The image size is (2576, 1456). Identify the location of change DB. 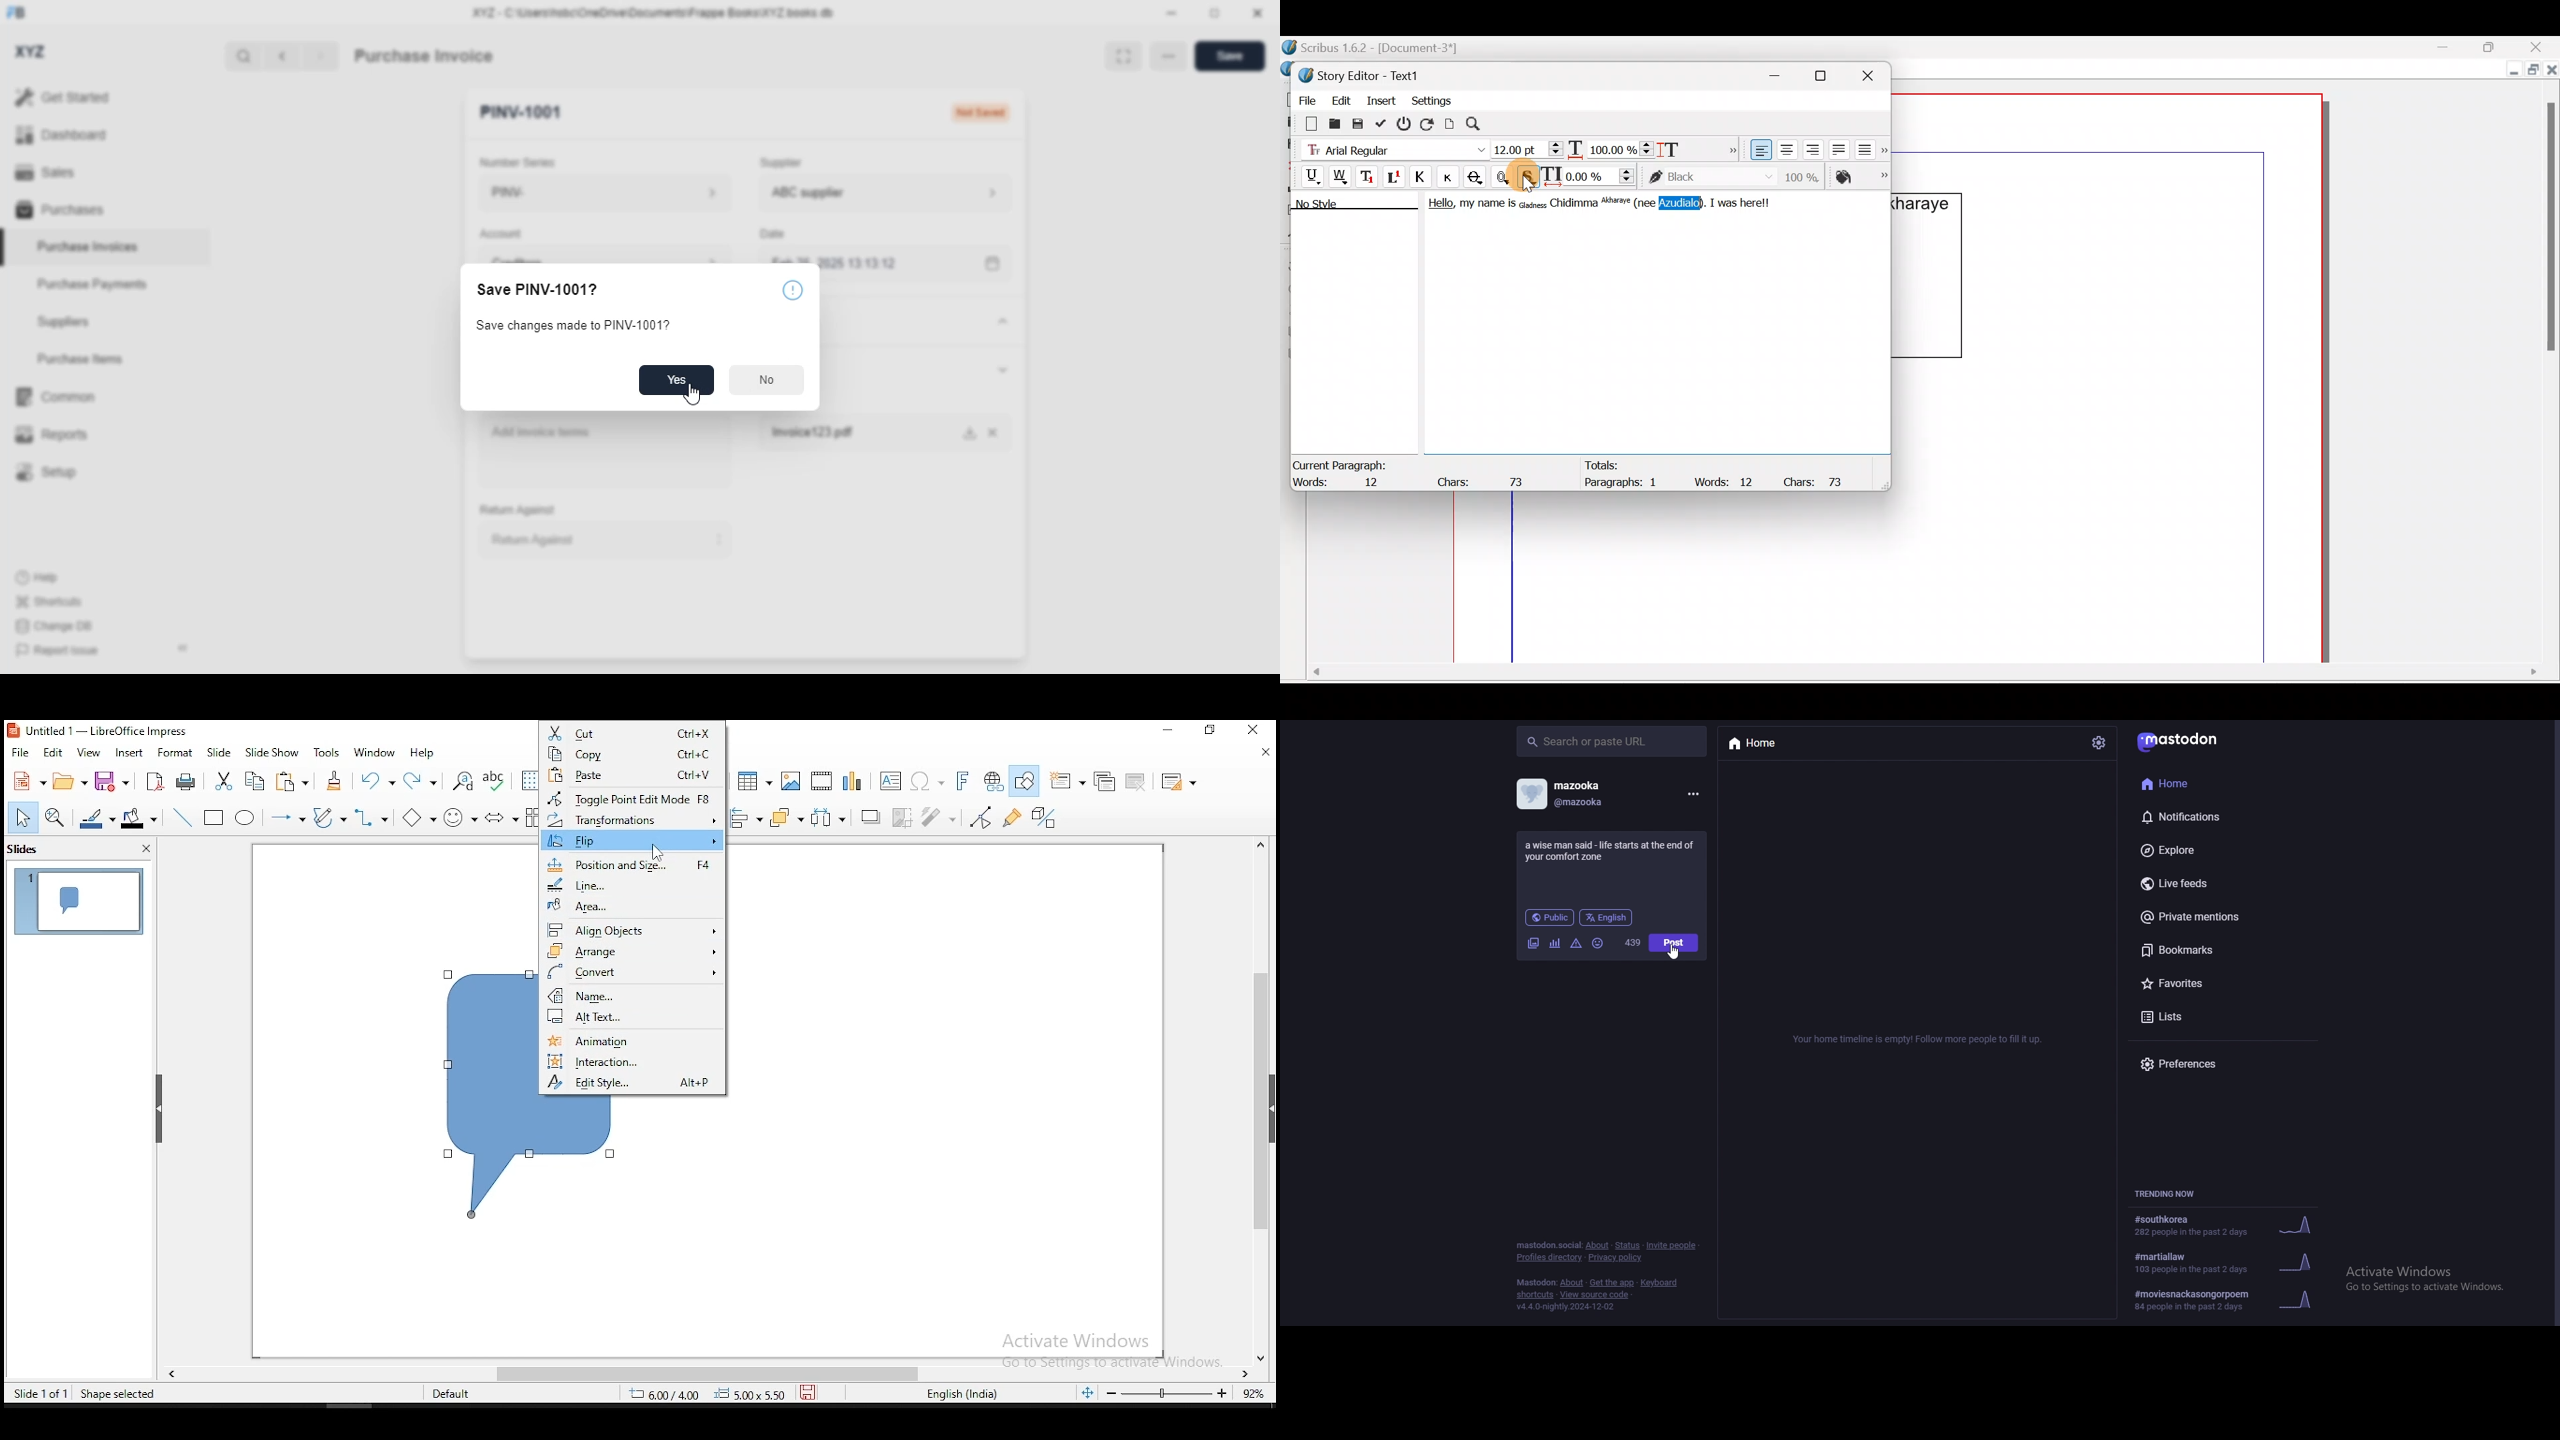
(53, 627).